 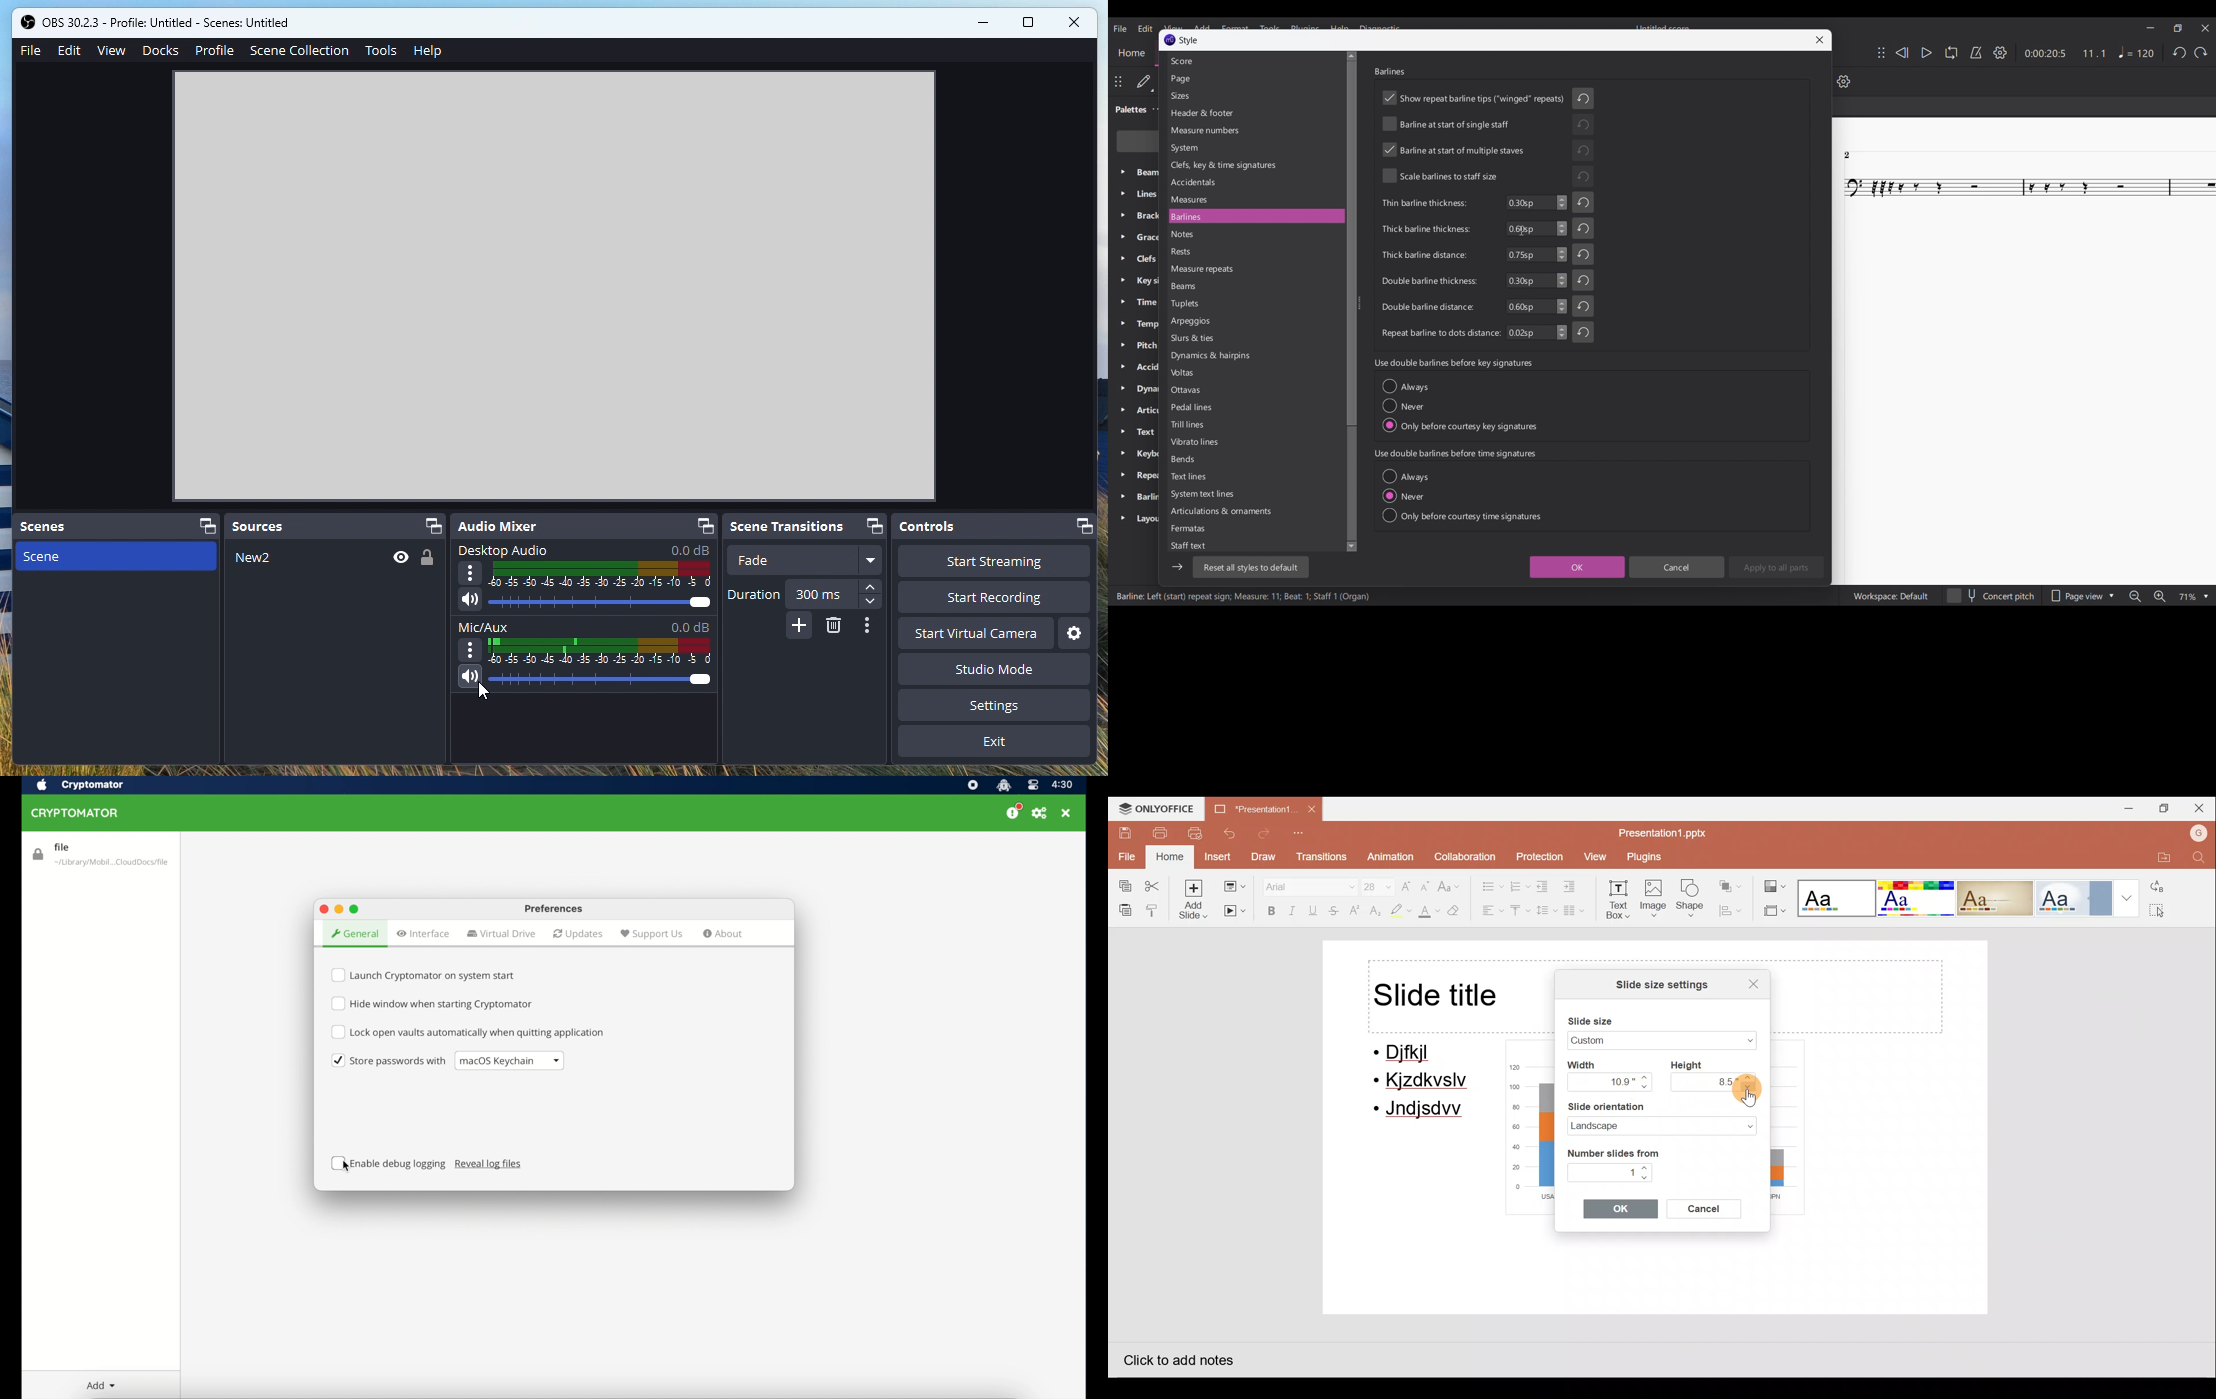 What do you see at coordinates (994, 561) in the screenshot?
I see `Start streaming` at bounding box center [994, 561].